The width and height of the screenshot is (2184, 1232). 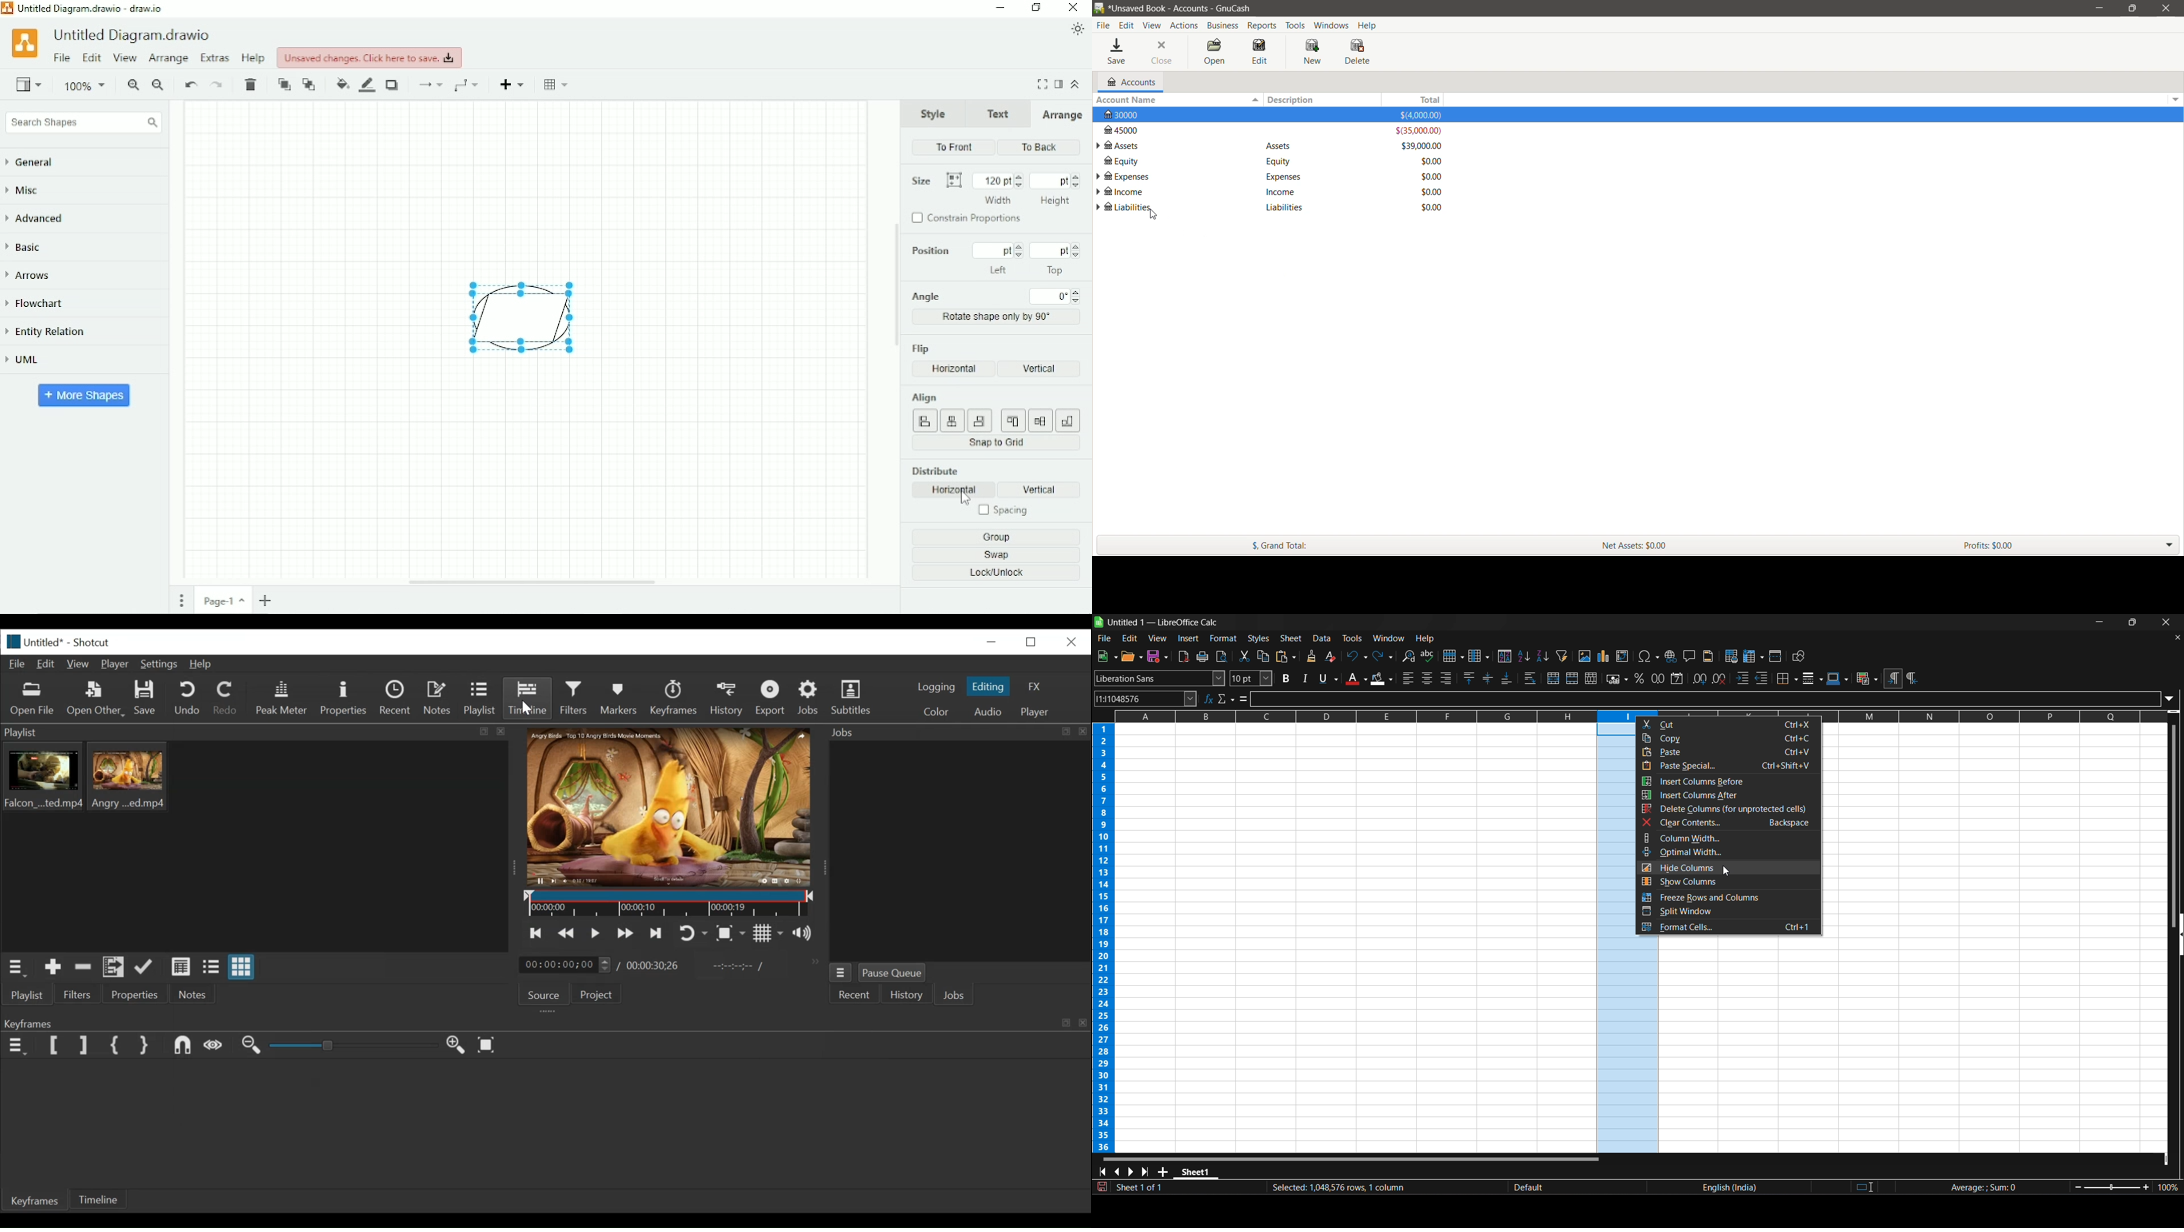 I want to click on Width, so click(x=998, y=187).